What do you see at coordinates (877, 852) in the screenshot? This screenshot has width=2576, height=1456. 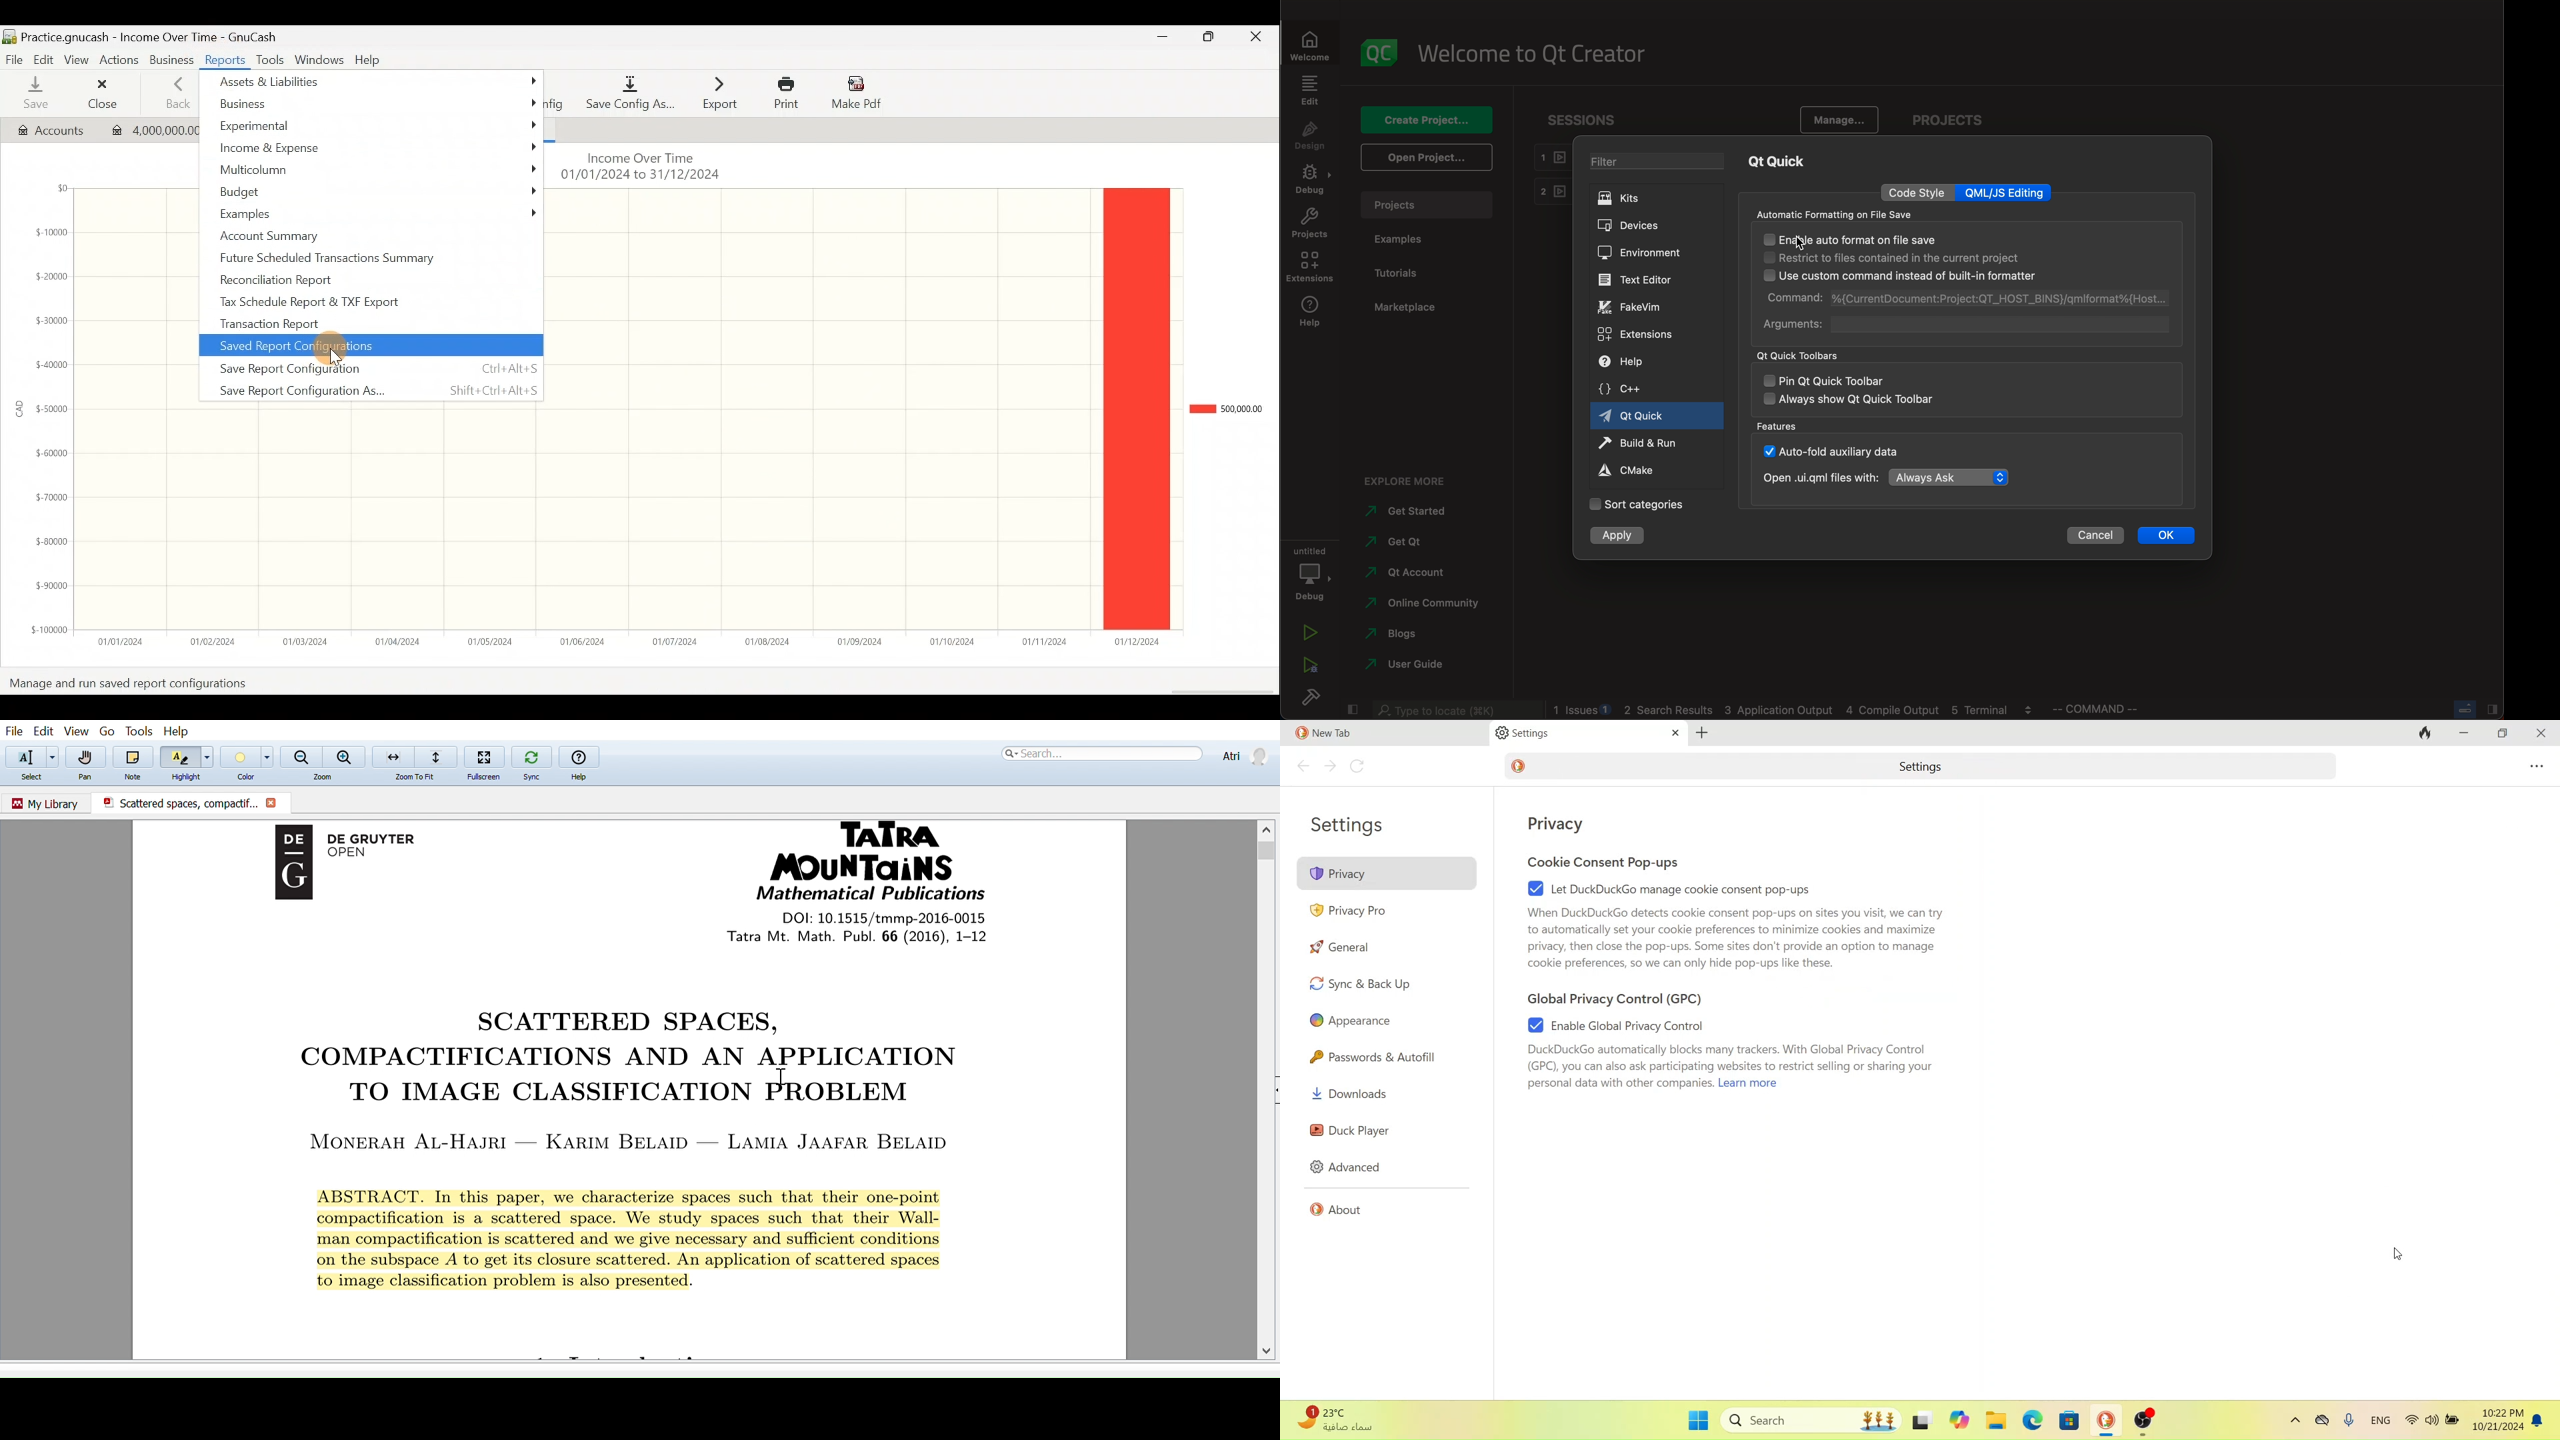 I see `Tatra Mountains` at bounding box center [877, 852].